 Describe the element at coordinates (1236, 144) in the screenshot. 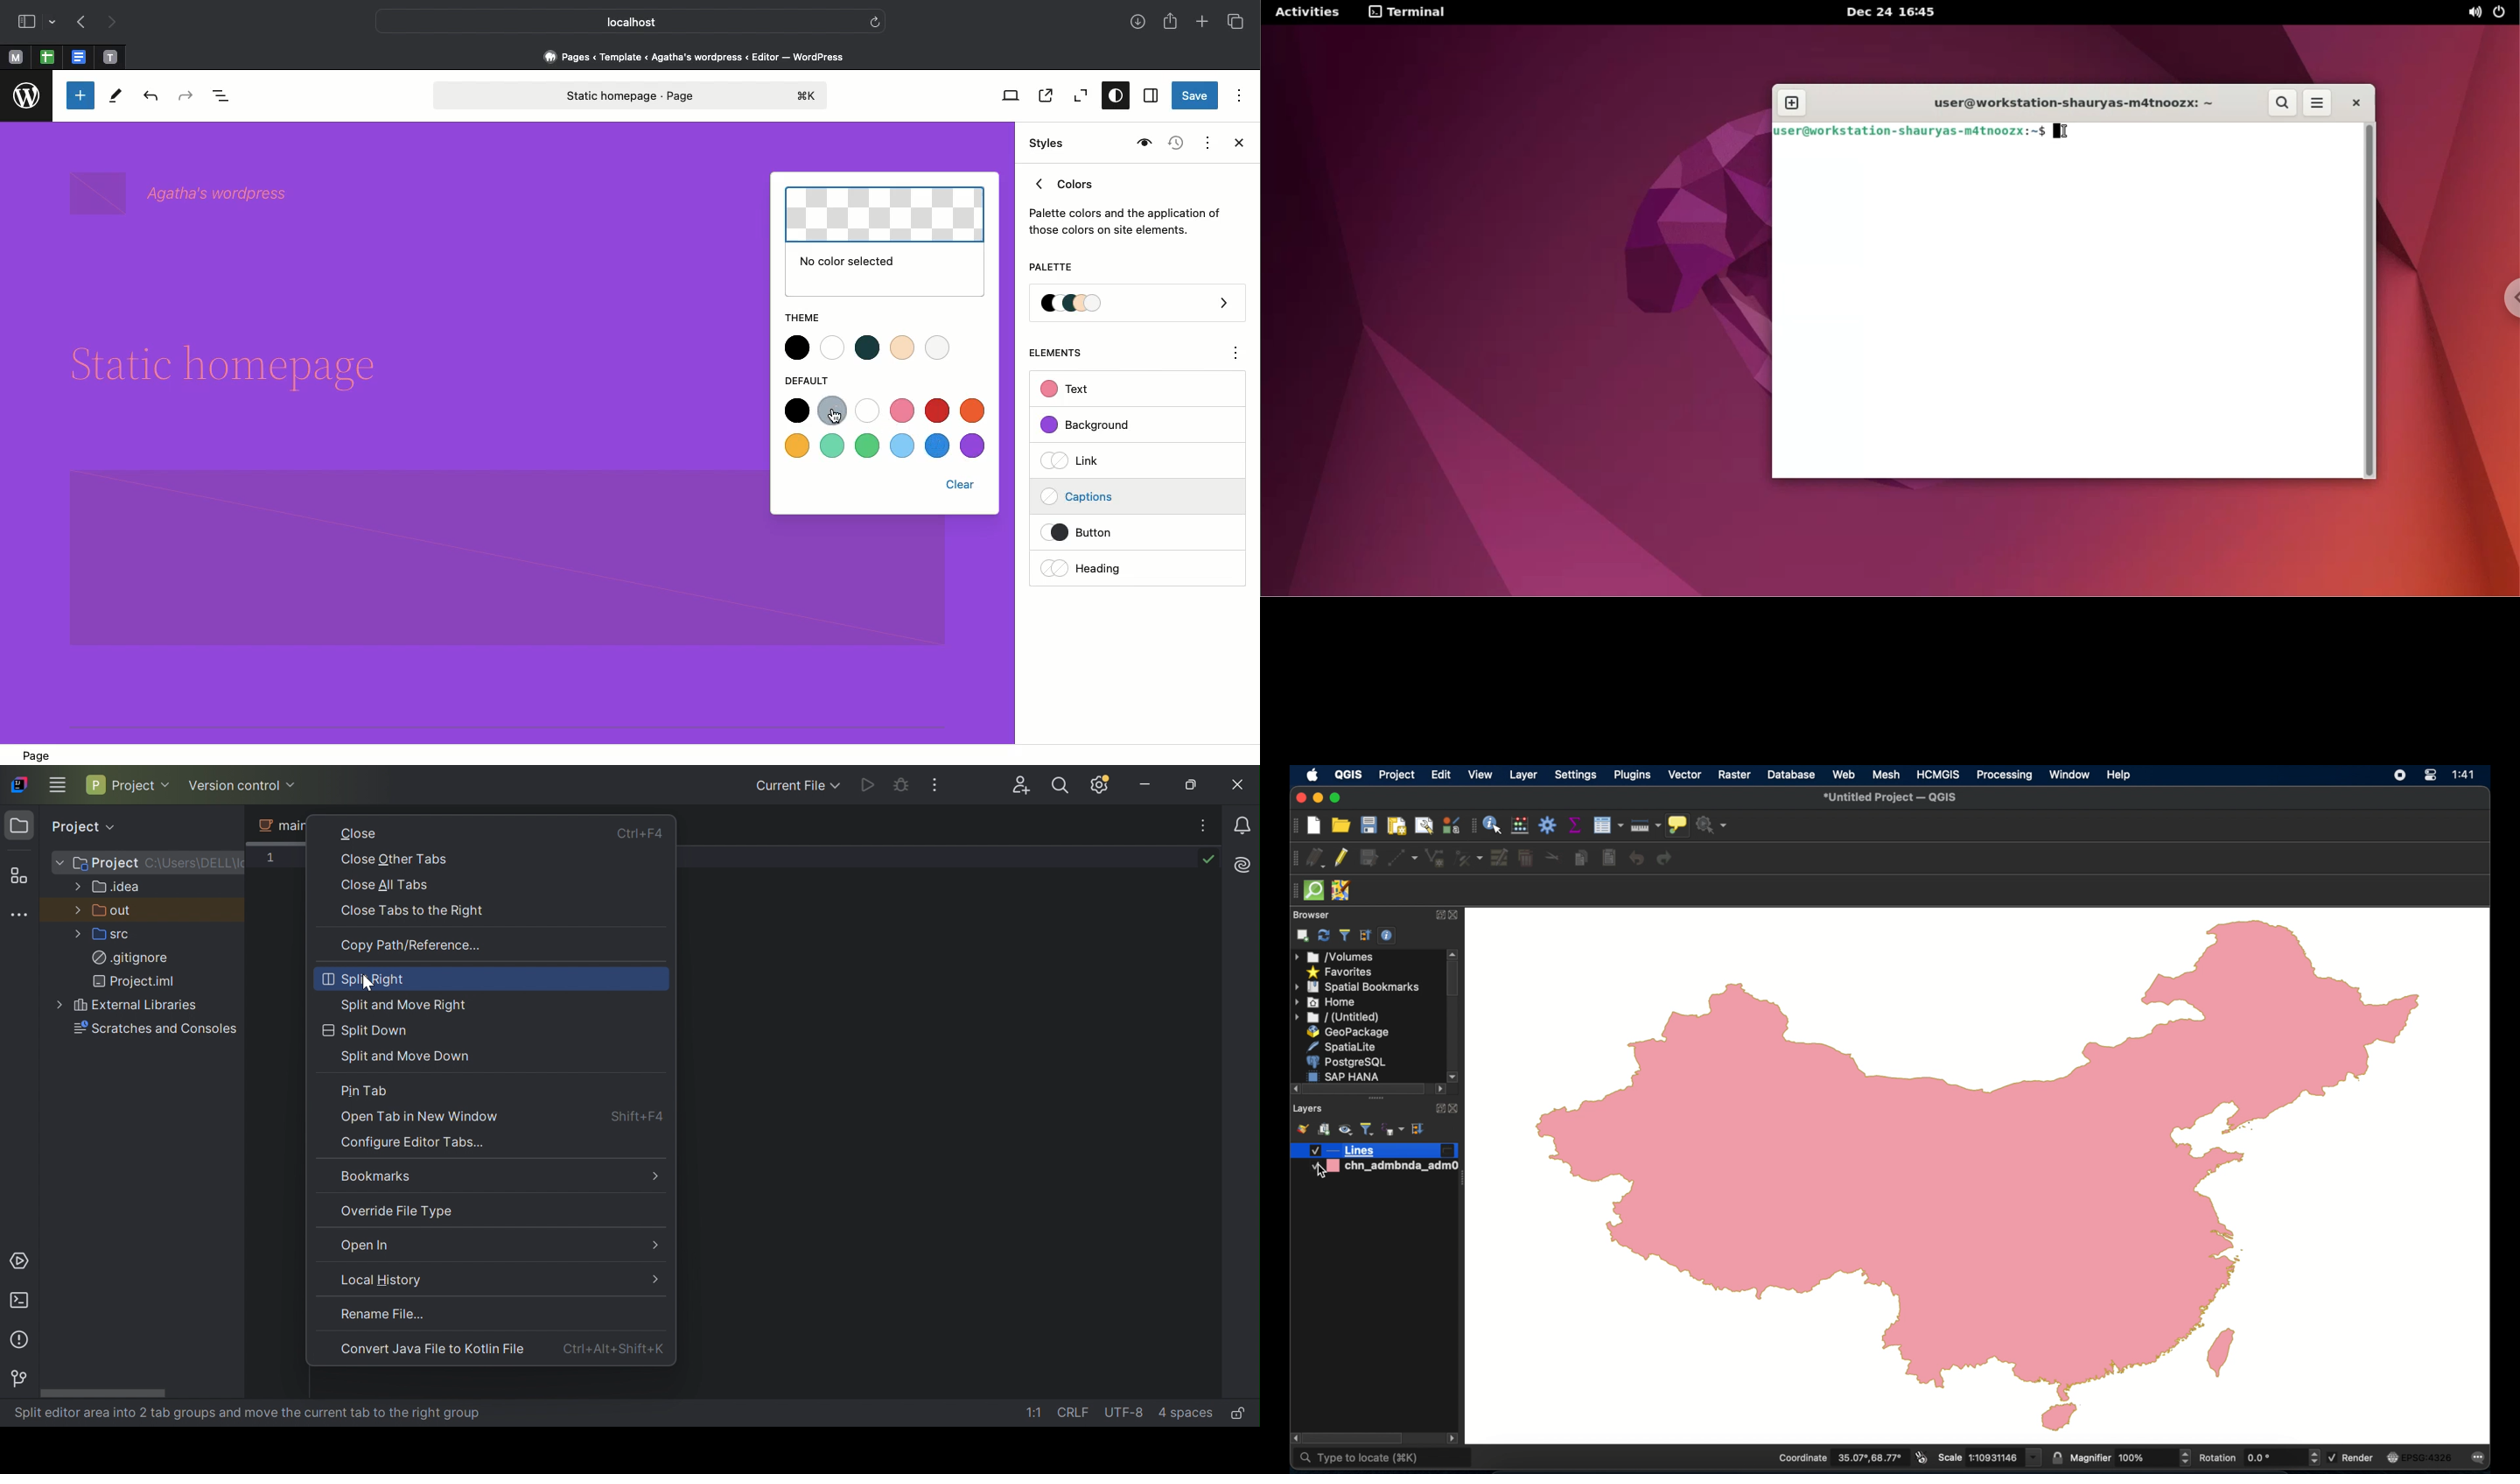

I see `Close` at that location.